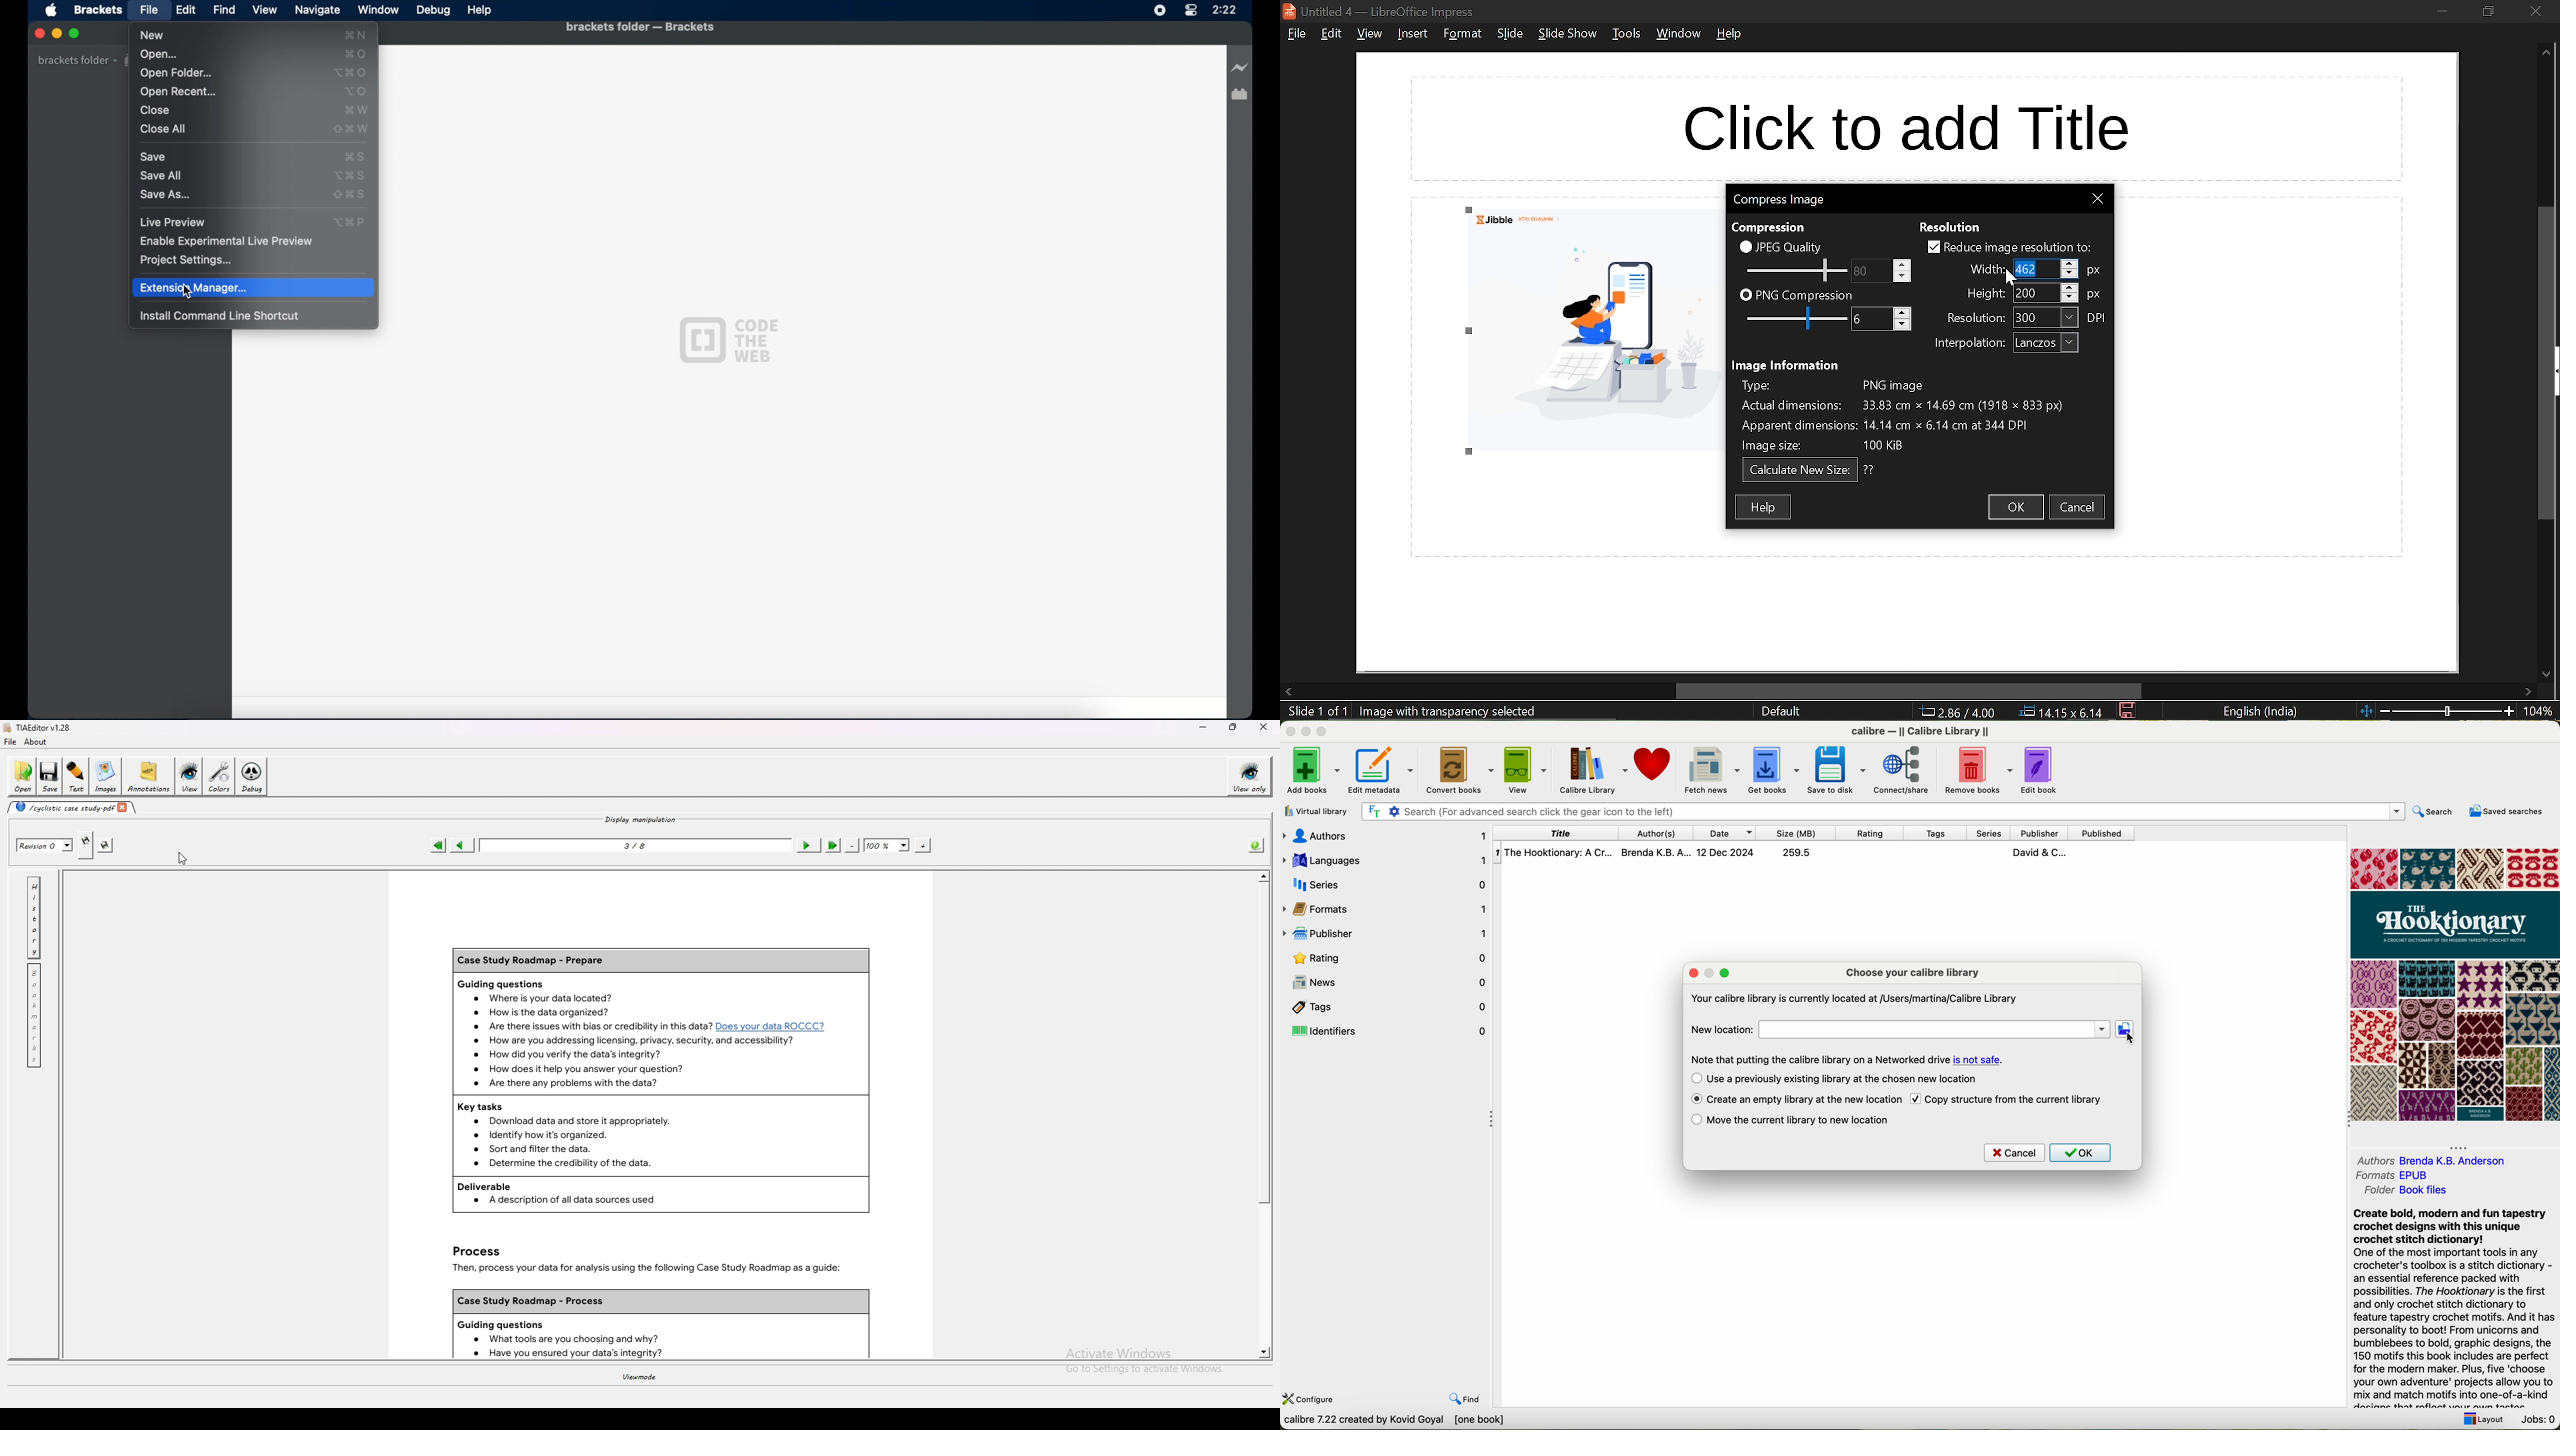 The height and width of the screenshot is (1456, 2576). Describe the element at coordinates (1781, 711) in the screenshot. I see `slide style` at that location.